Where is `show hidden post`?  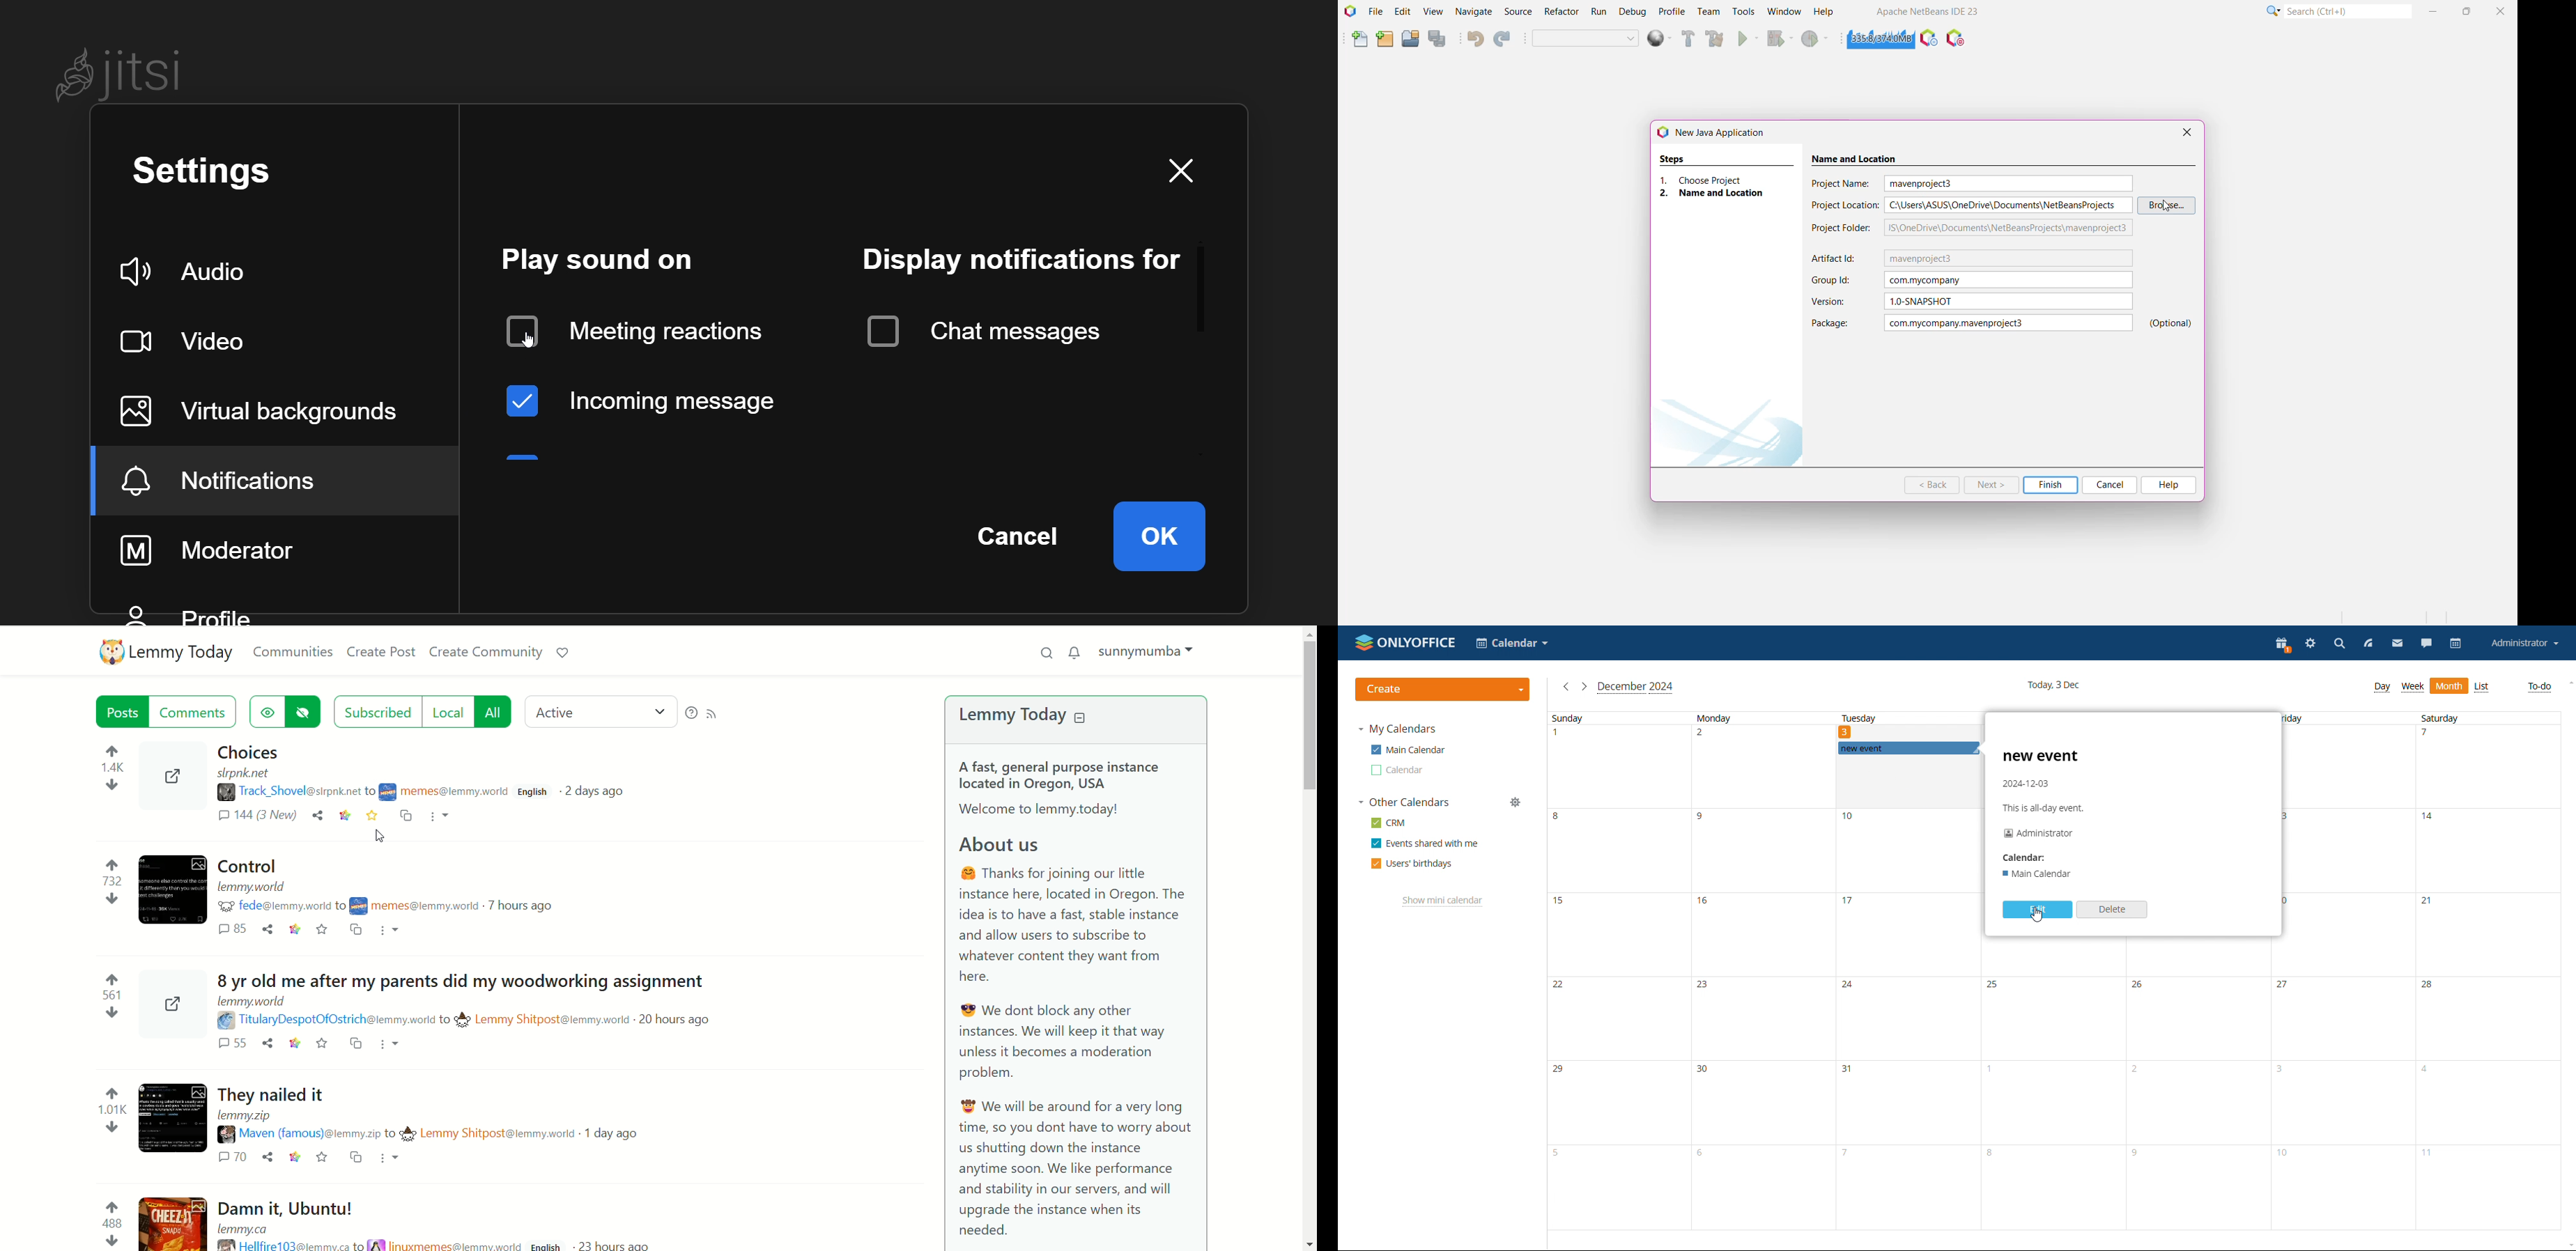
show hidden post is located at coordinates (267, 713).